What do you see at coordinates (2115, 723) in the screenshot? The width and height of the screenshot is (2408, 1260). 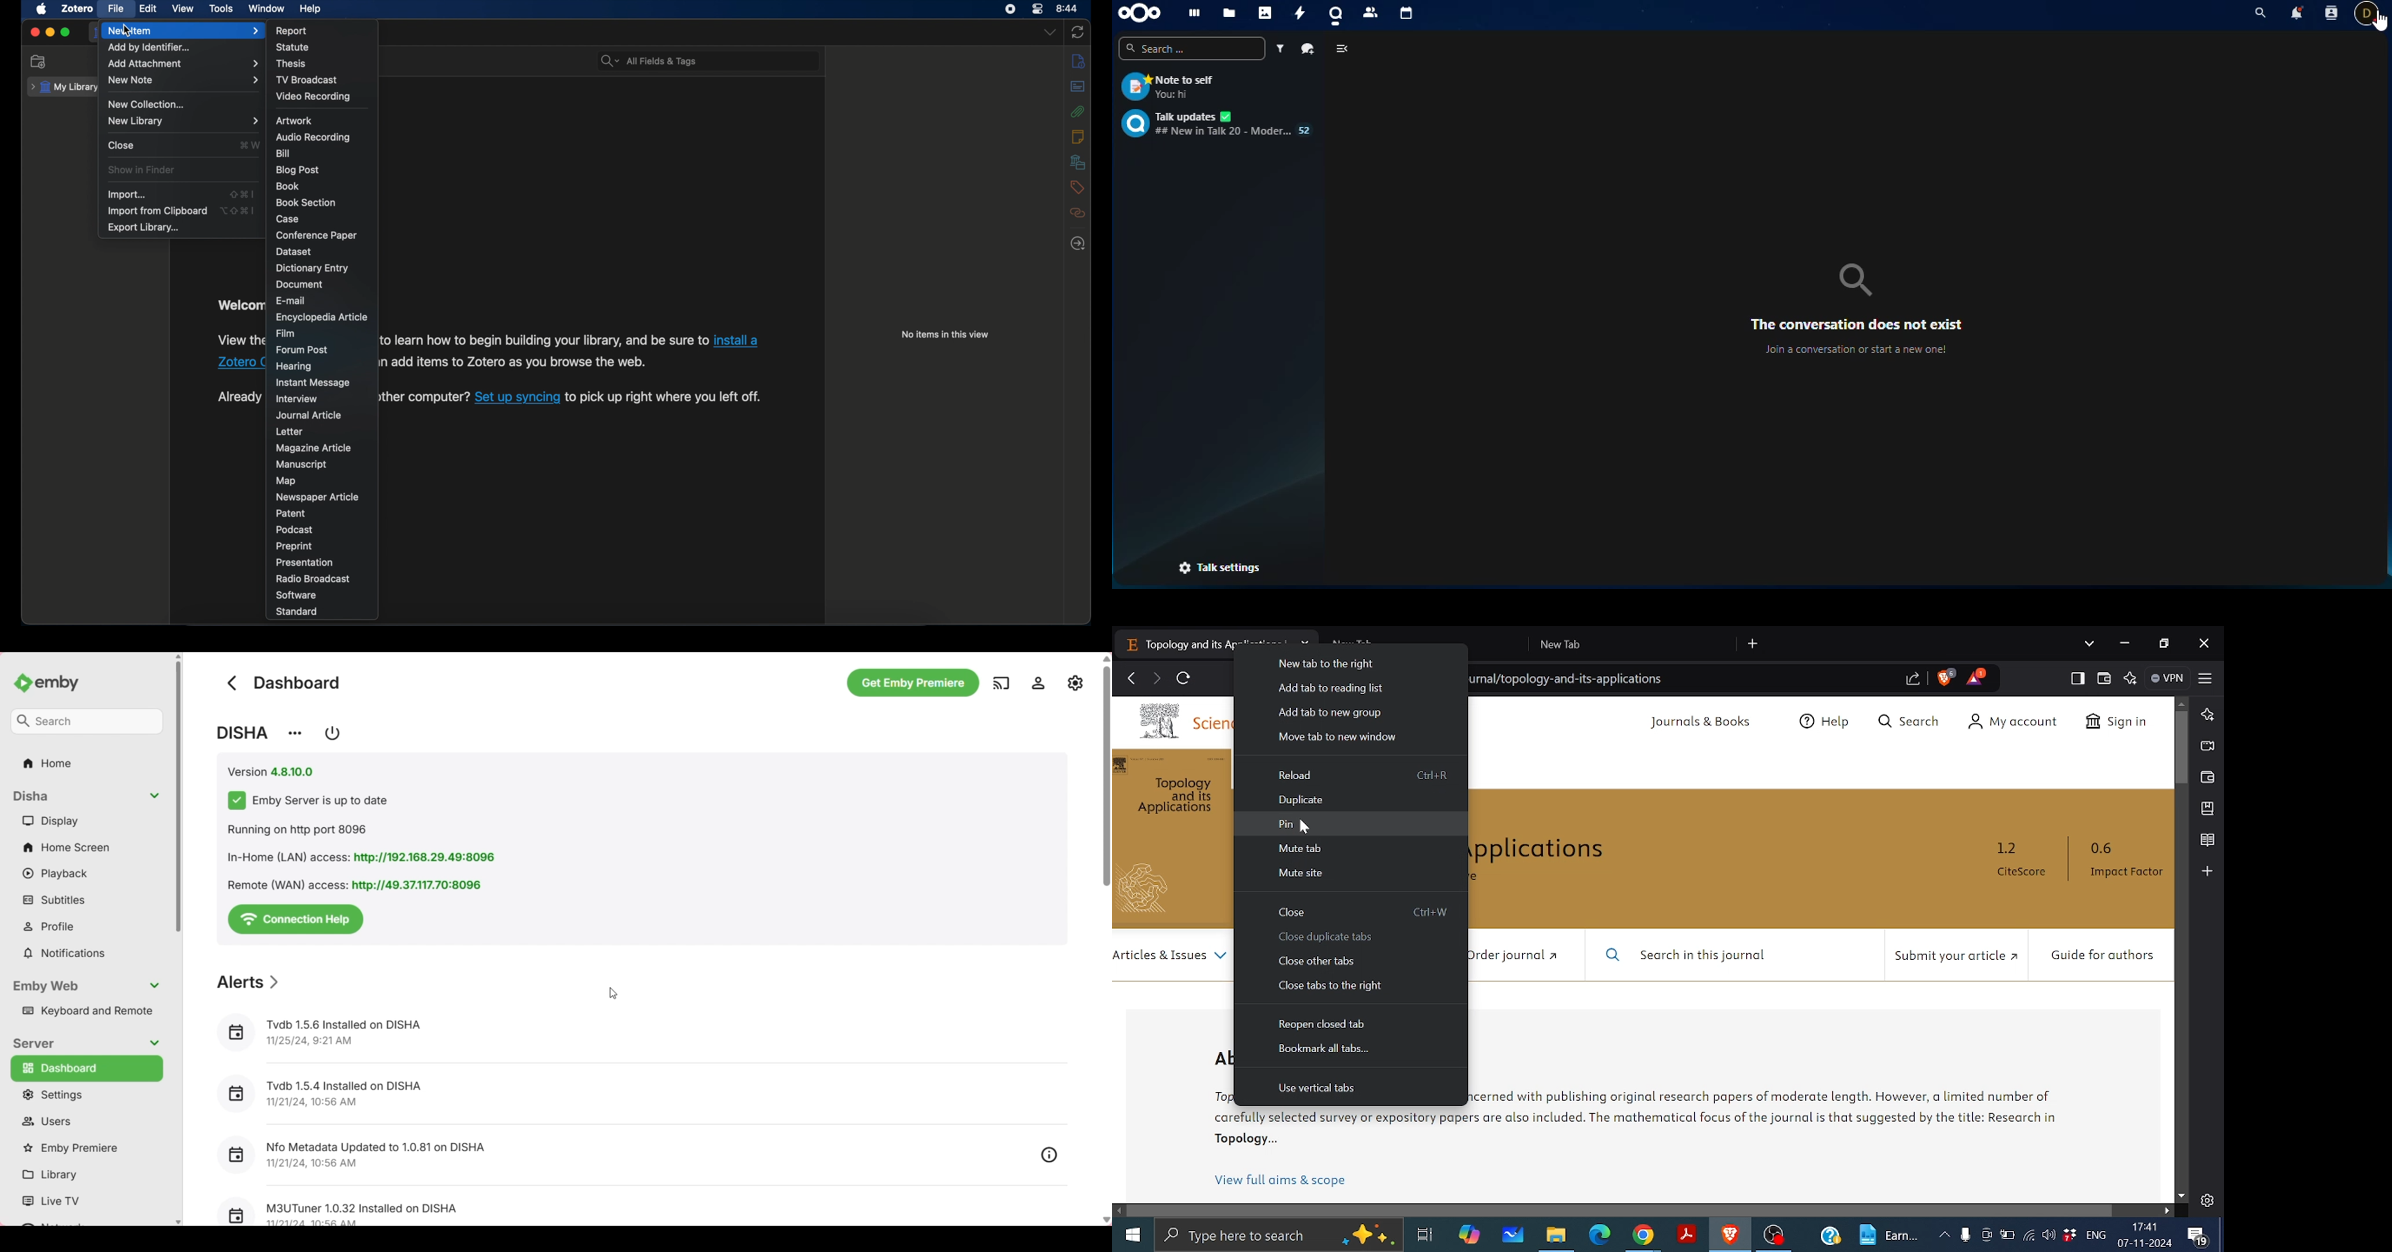 I see `fR signin` at bounding box center [2115, 723].